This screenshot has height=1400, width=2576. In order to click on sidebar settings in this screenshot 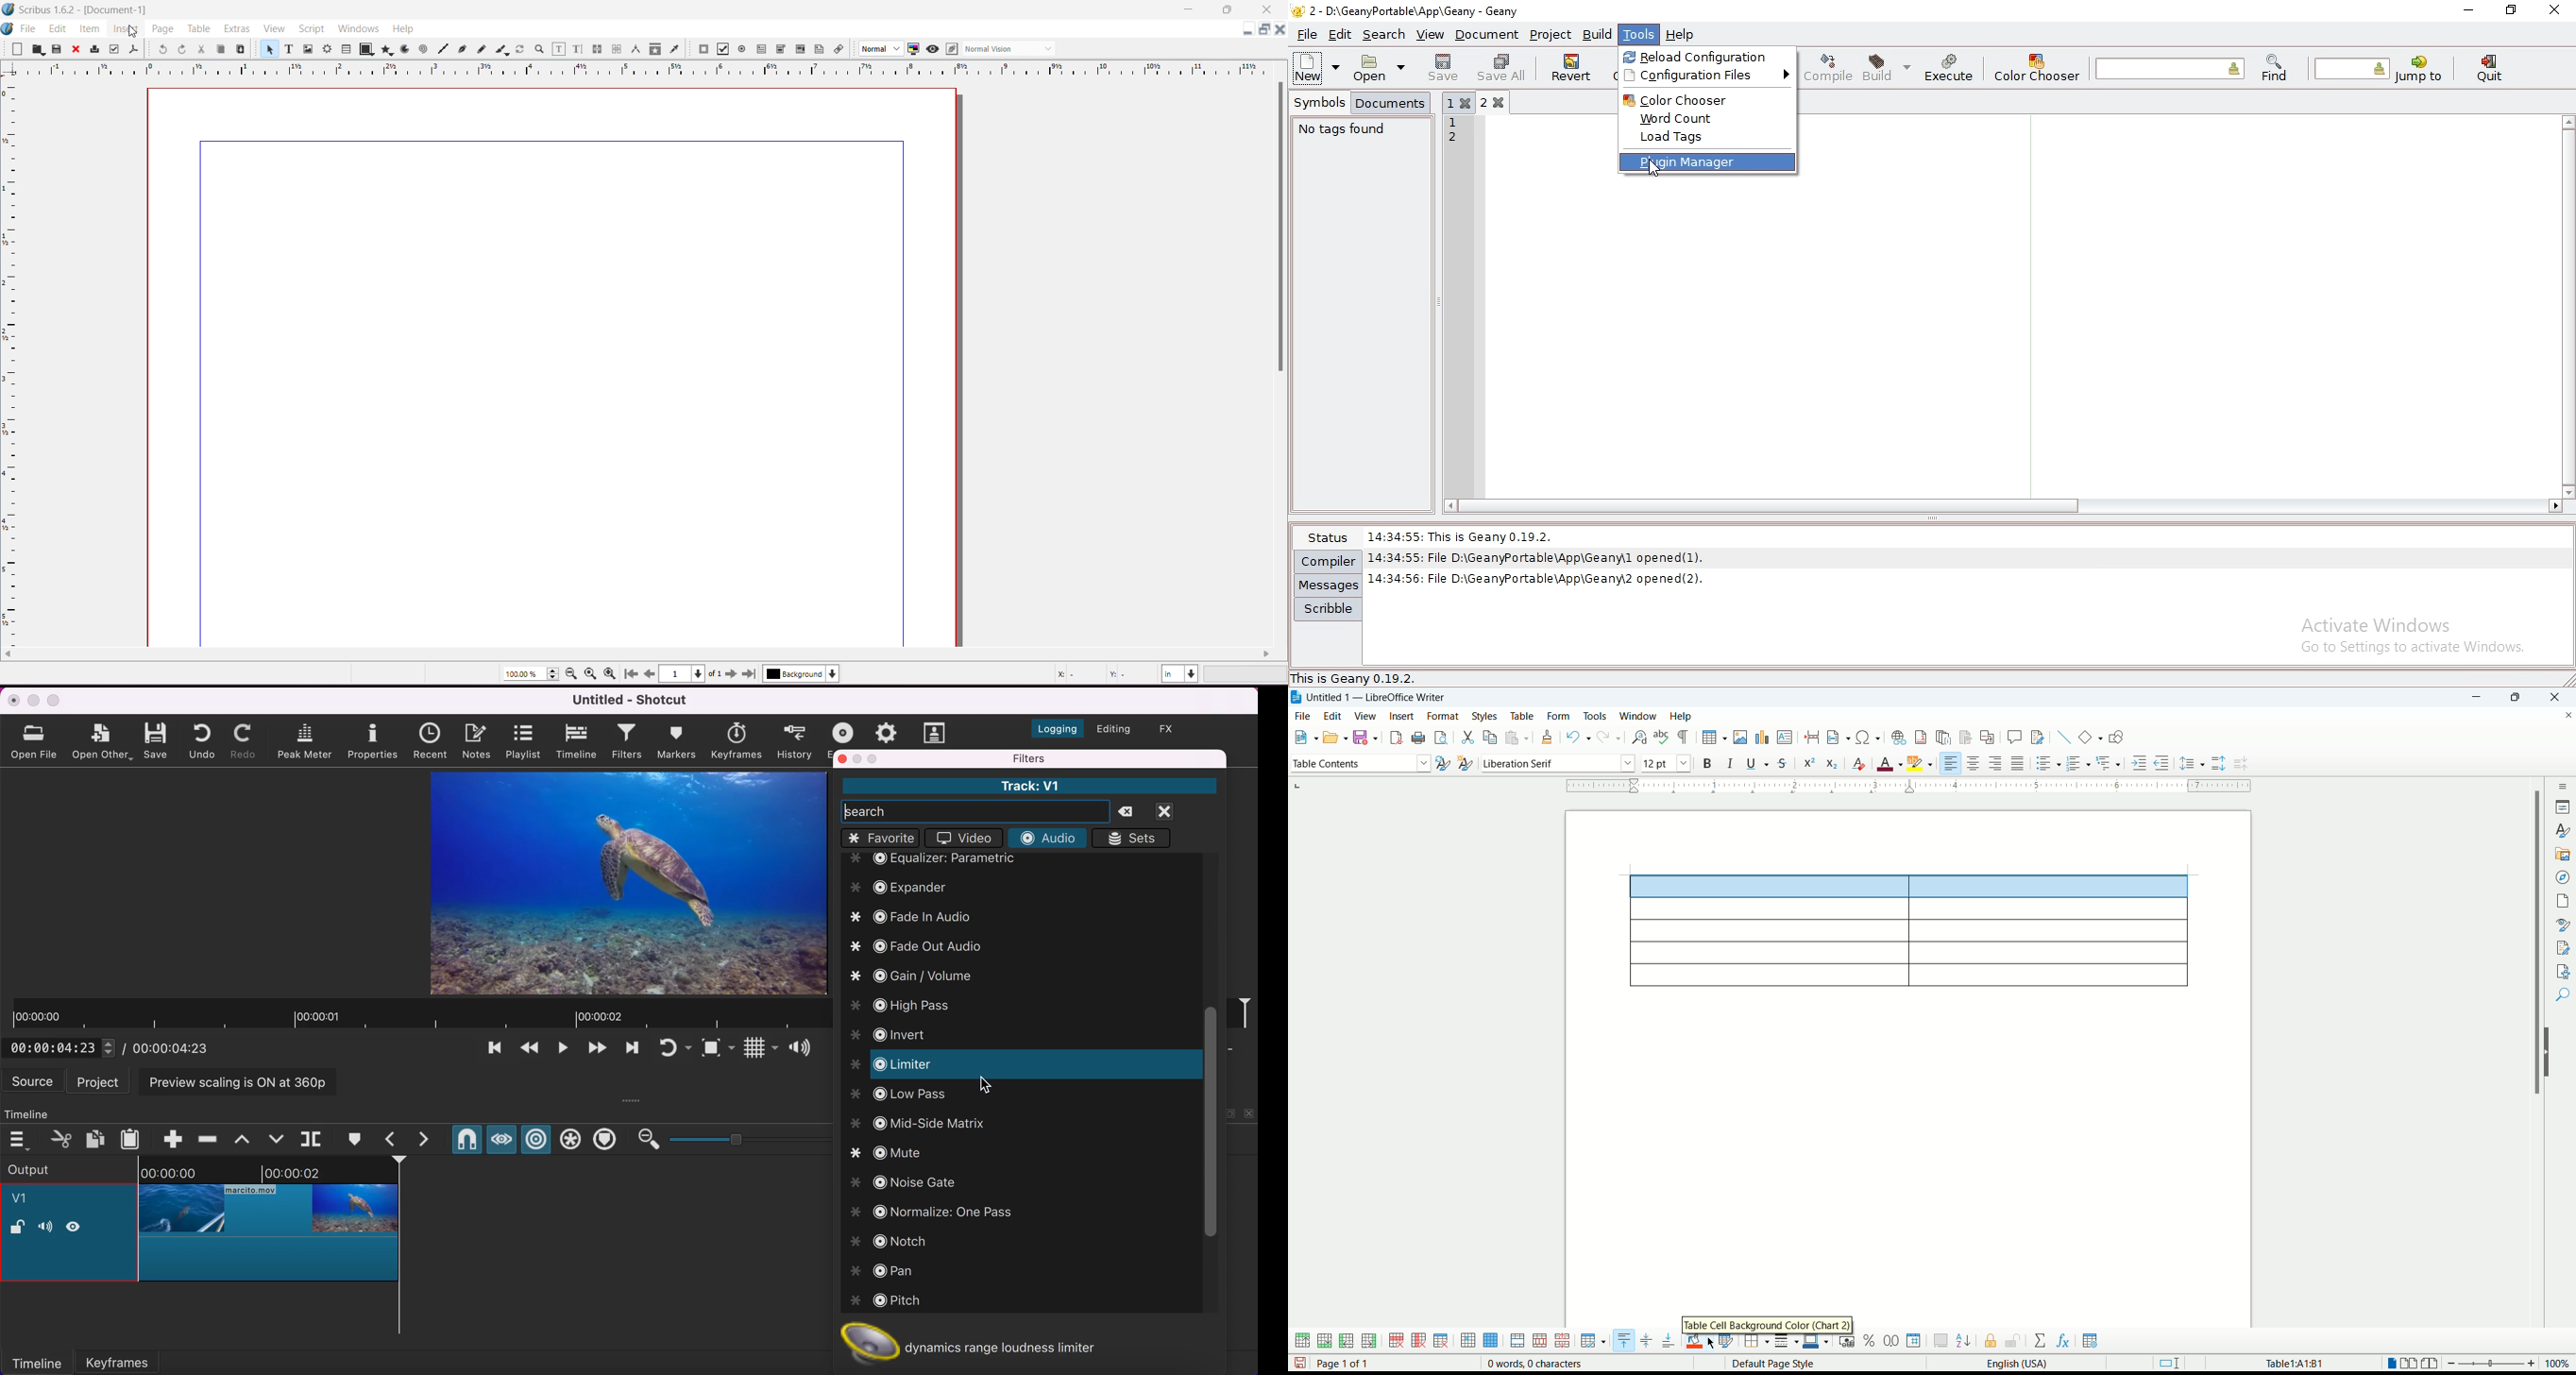, I will do `click(2563, 785)`.